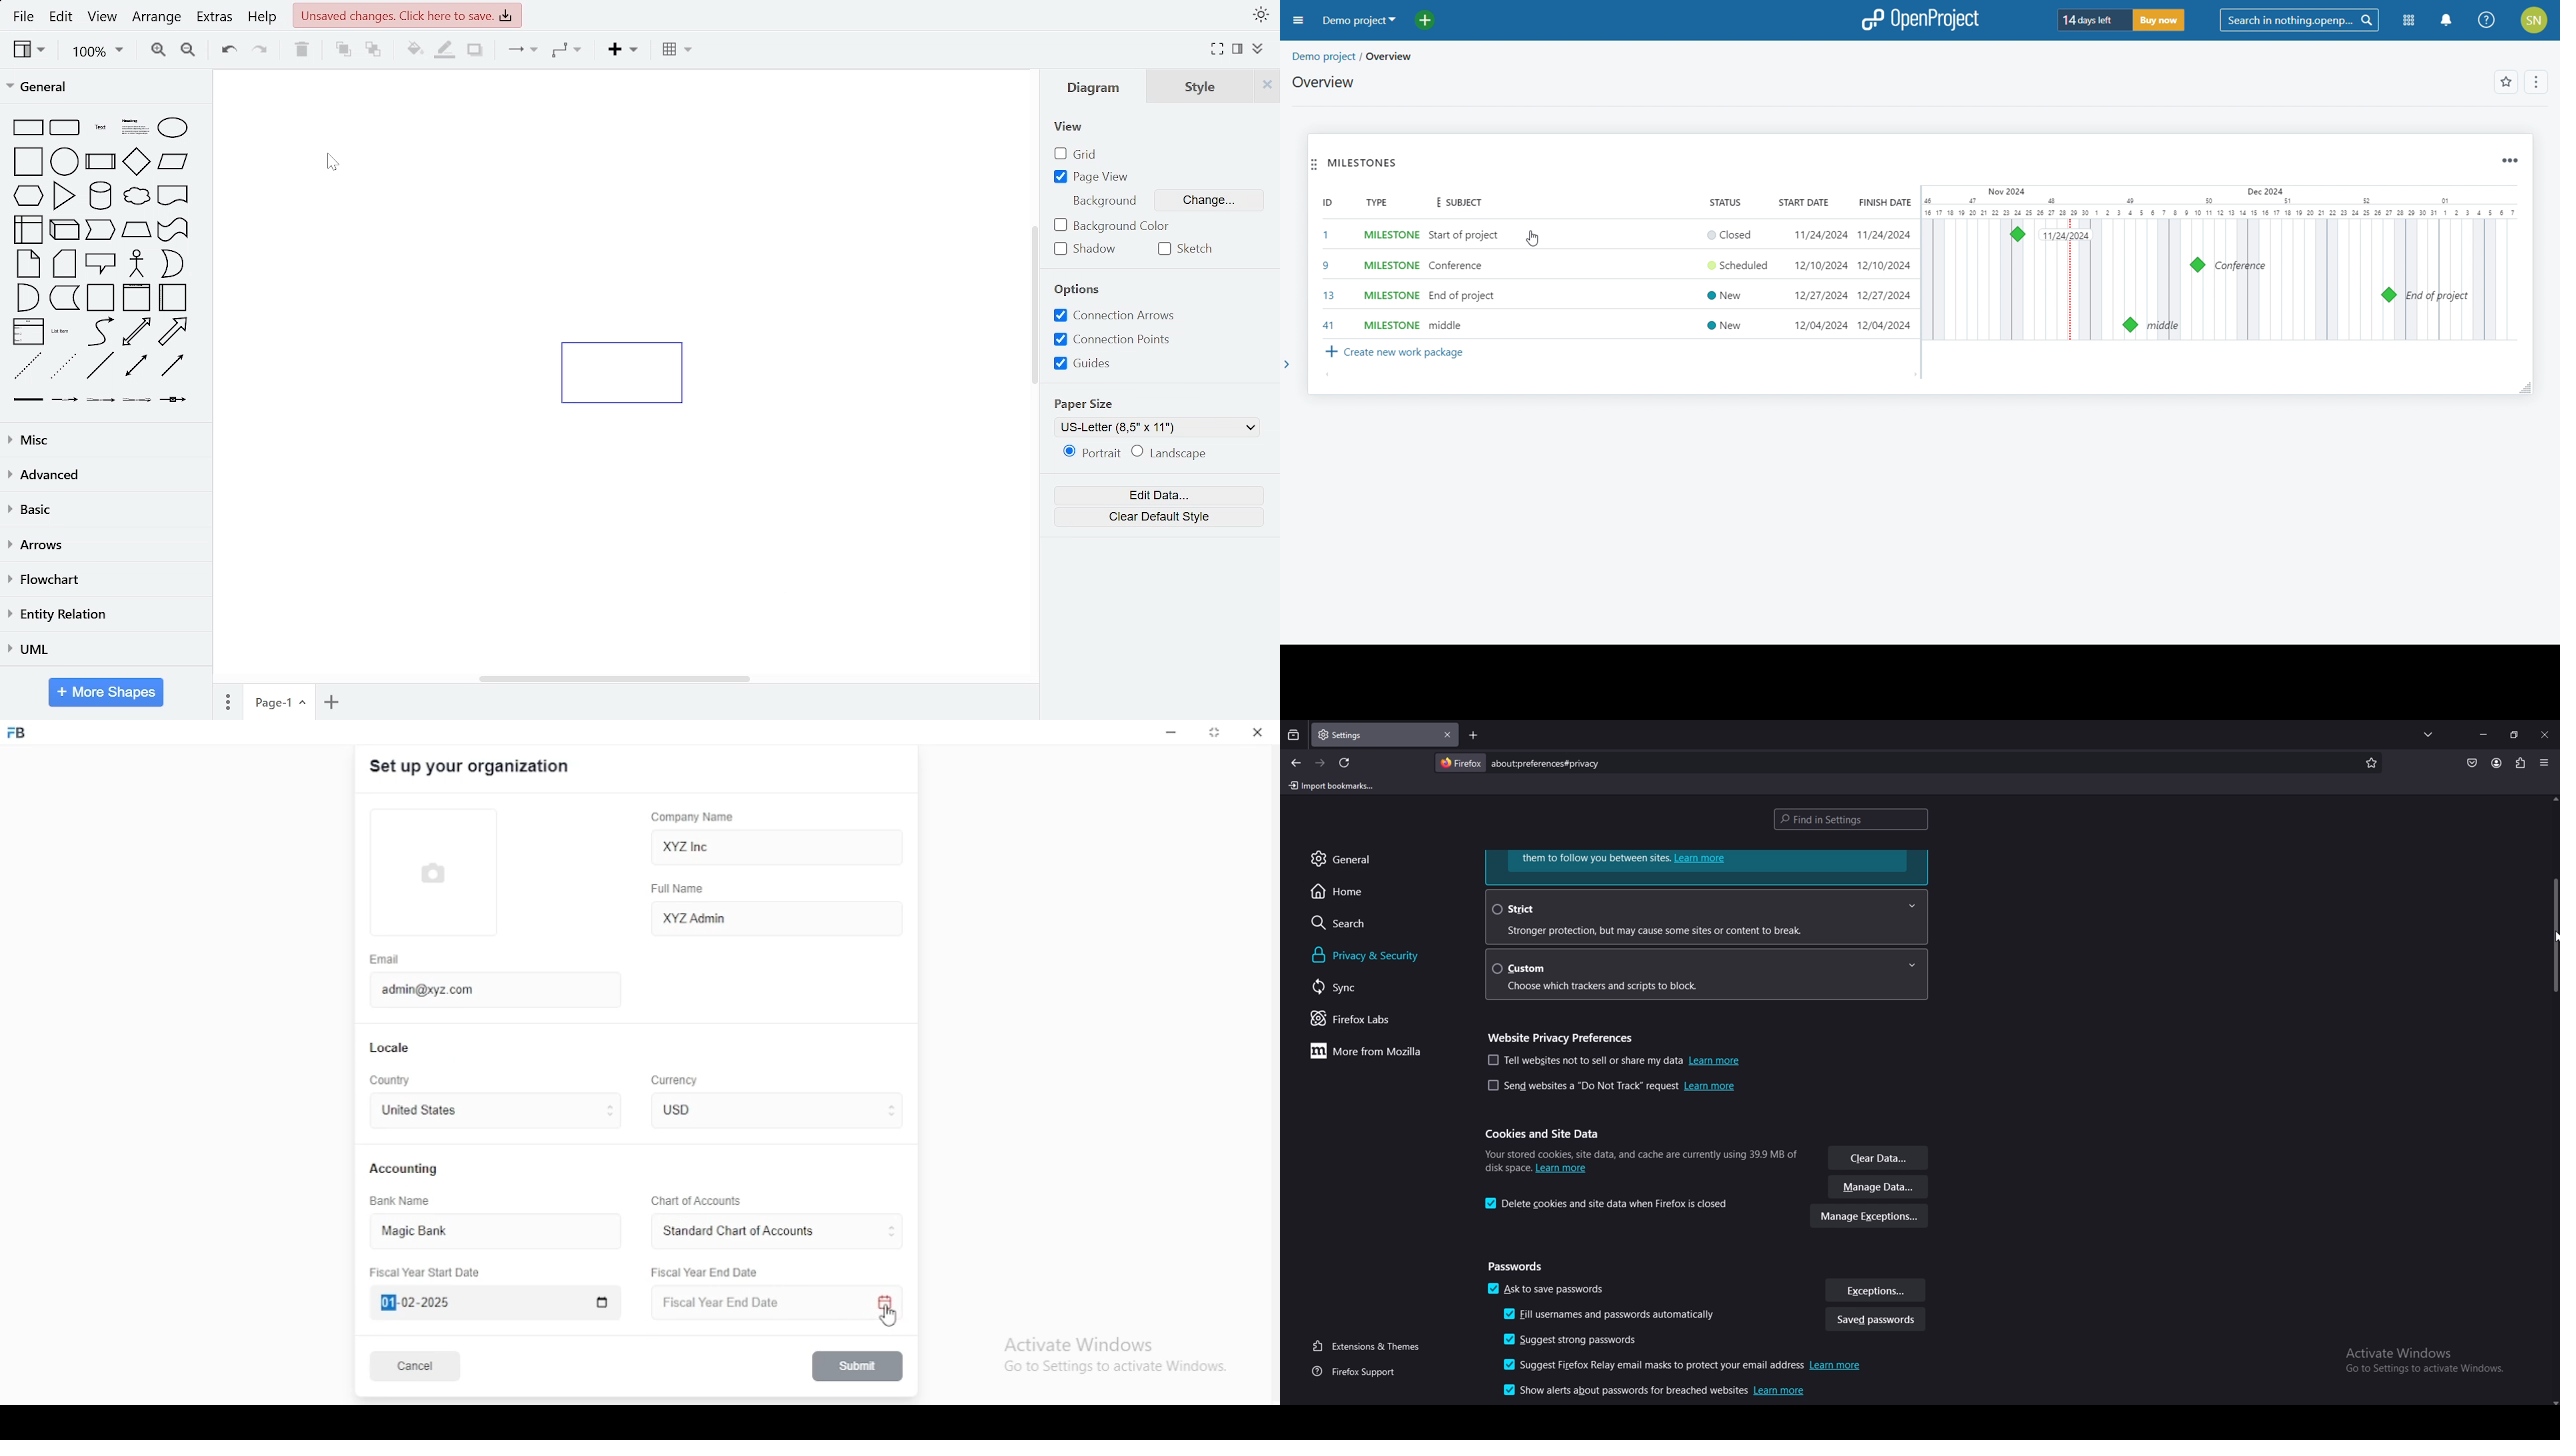 Image resolution: width=2576 pixels, height=1456 pixels. What do you see at coordinates (1216, 734) in the screenshot?
I see `restore` at bounding box center [1216, 734].